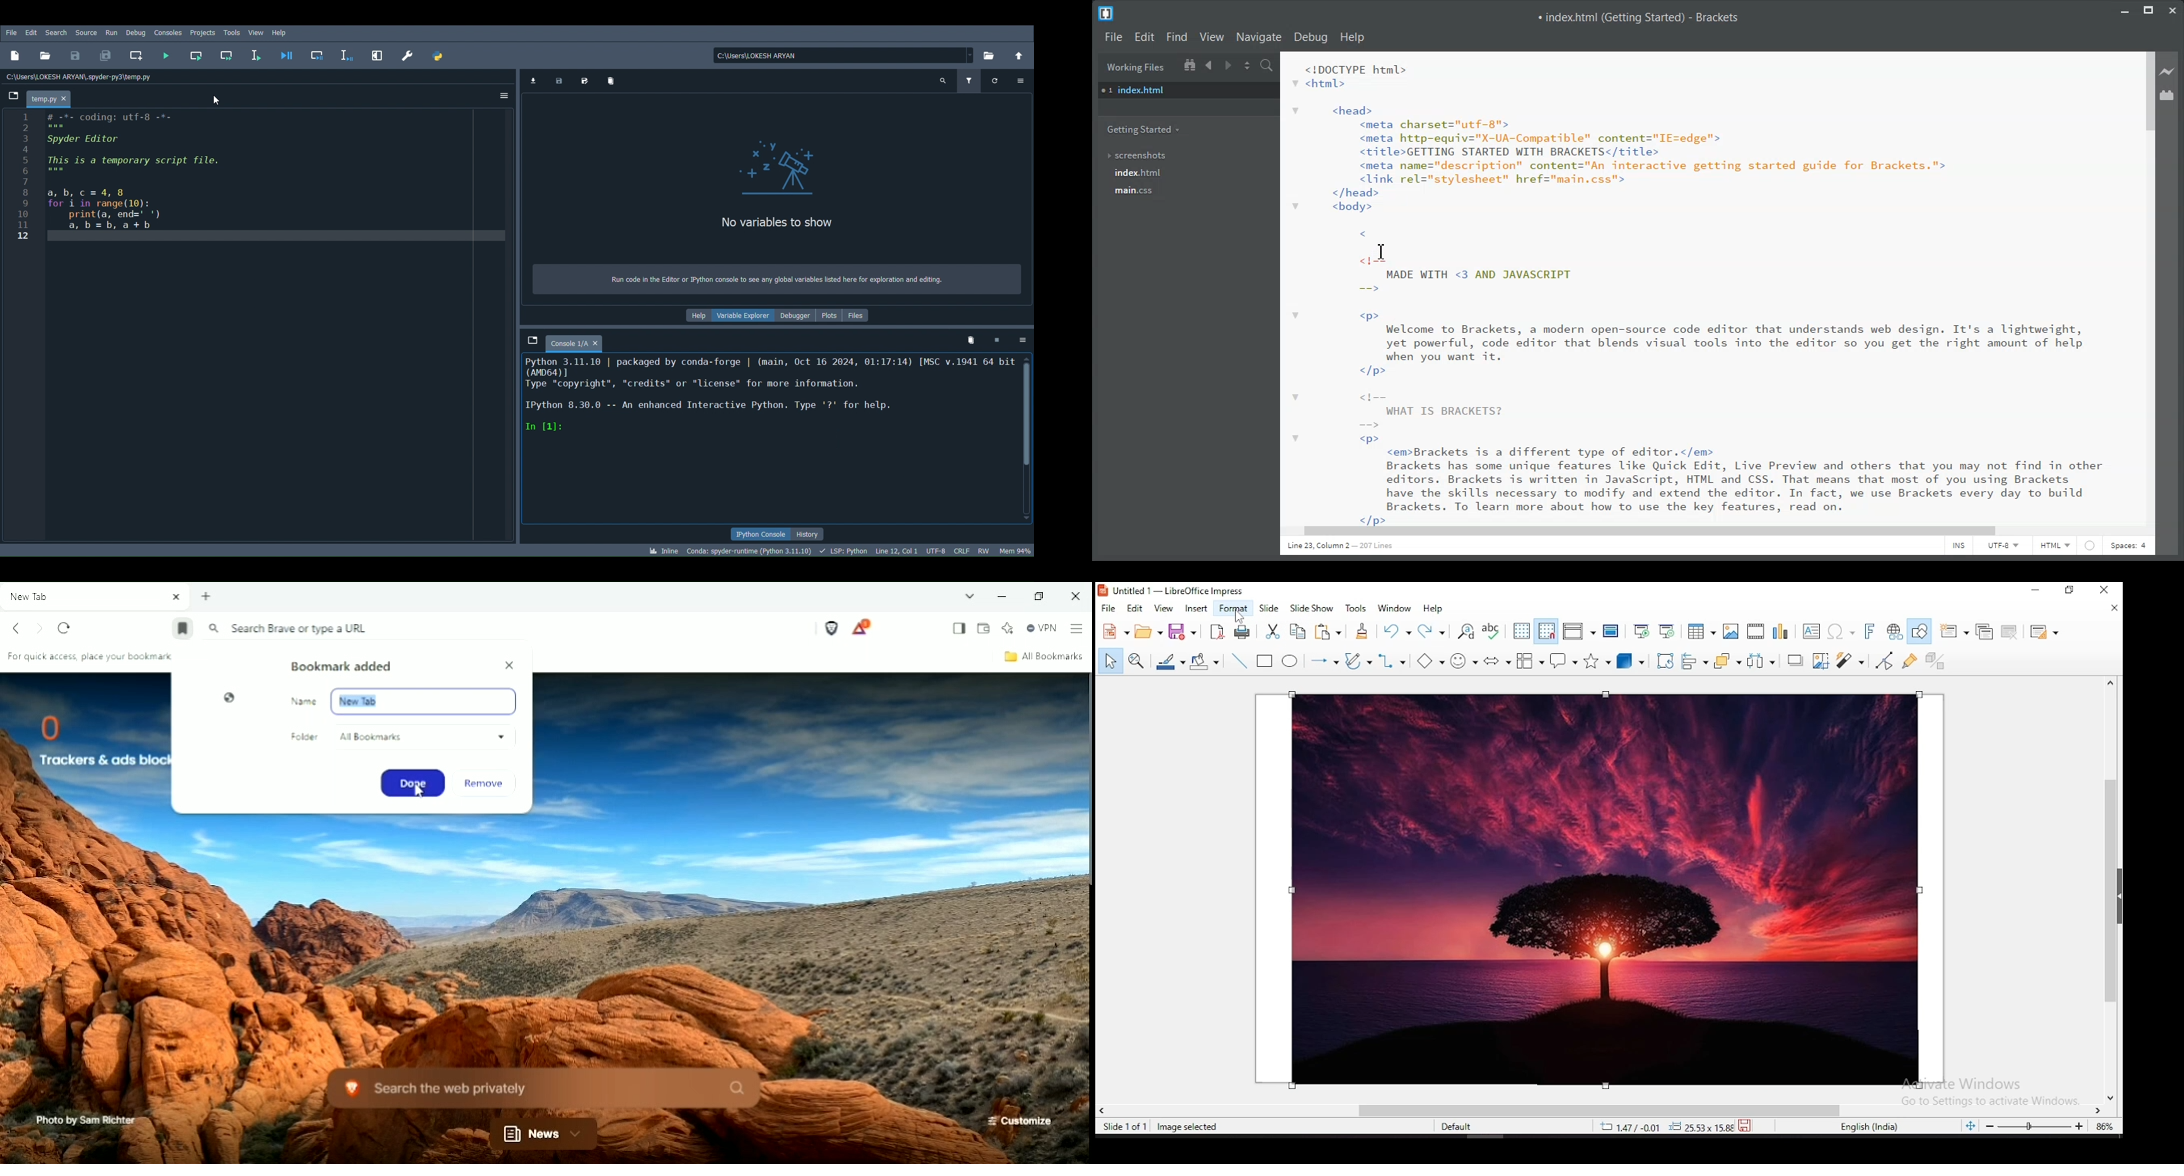  I want to click on print, so click(1240, 631).